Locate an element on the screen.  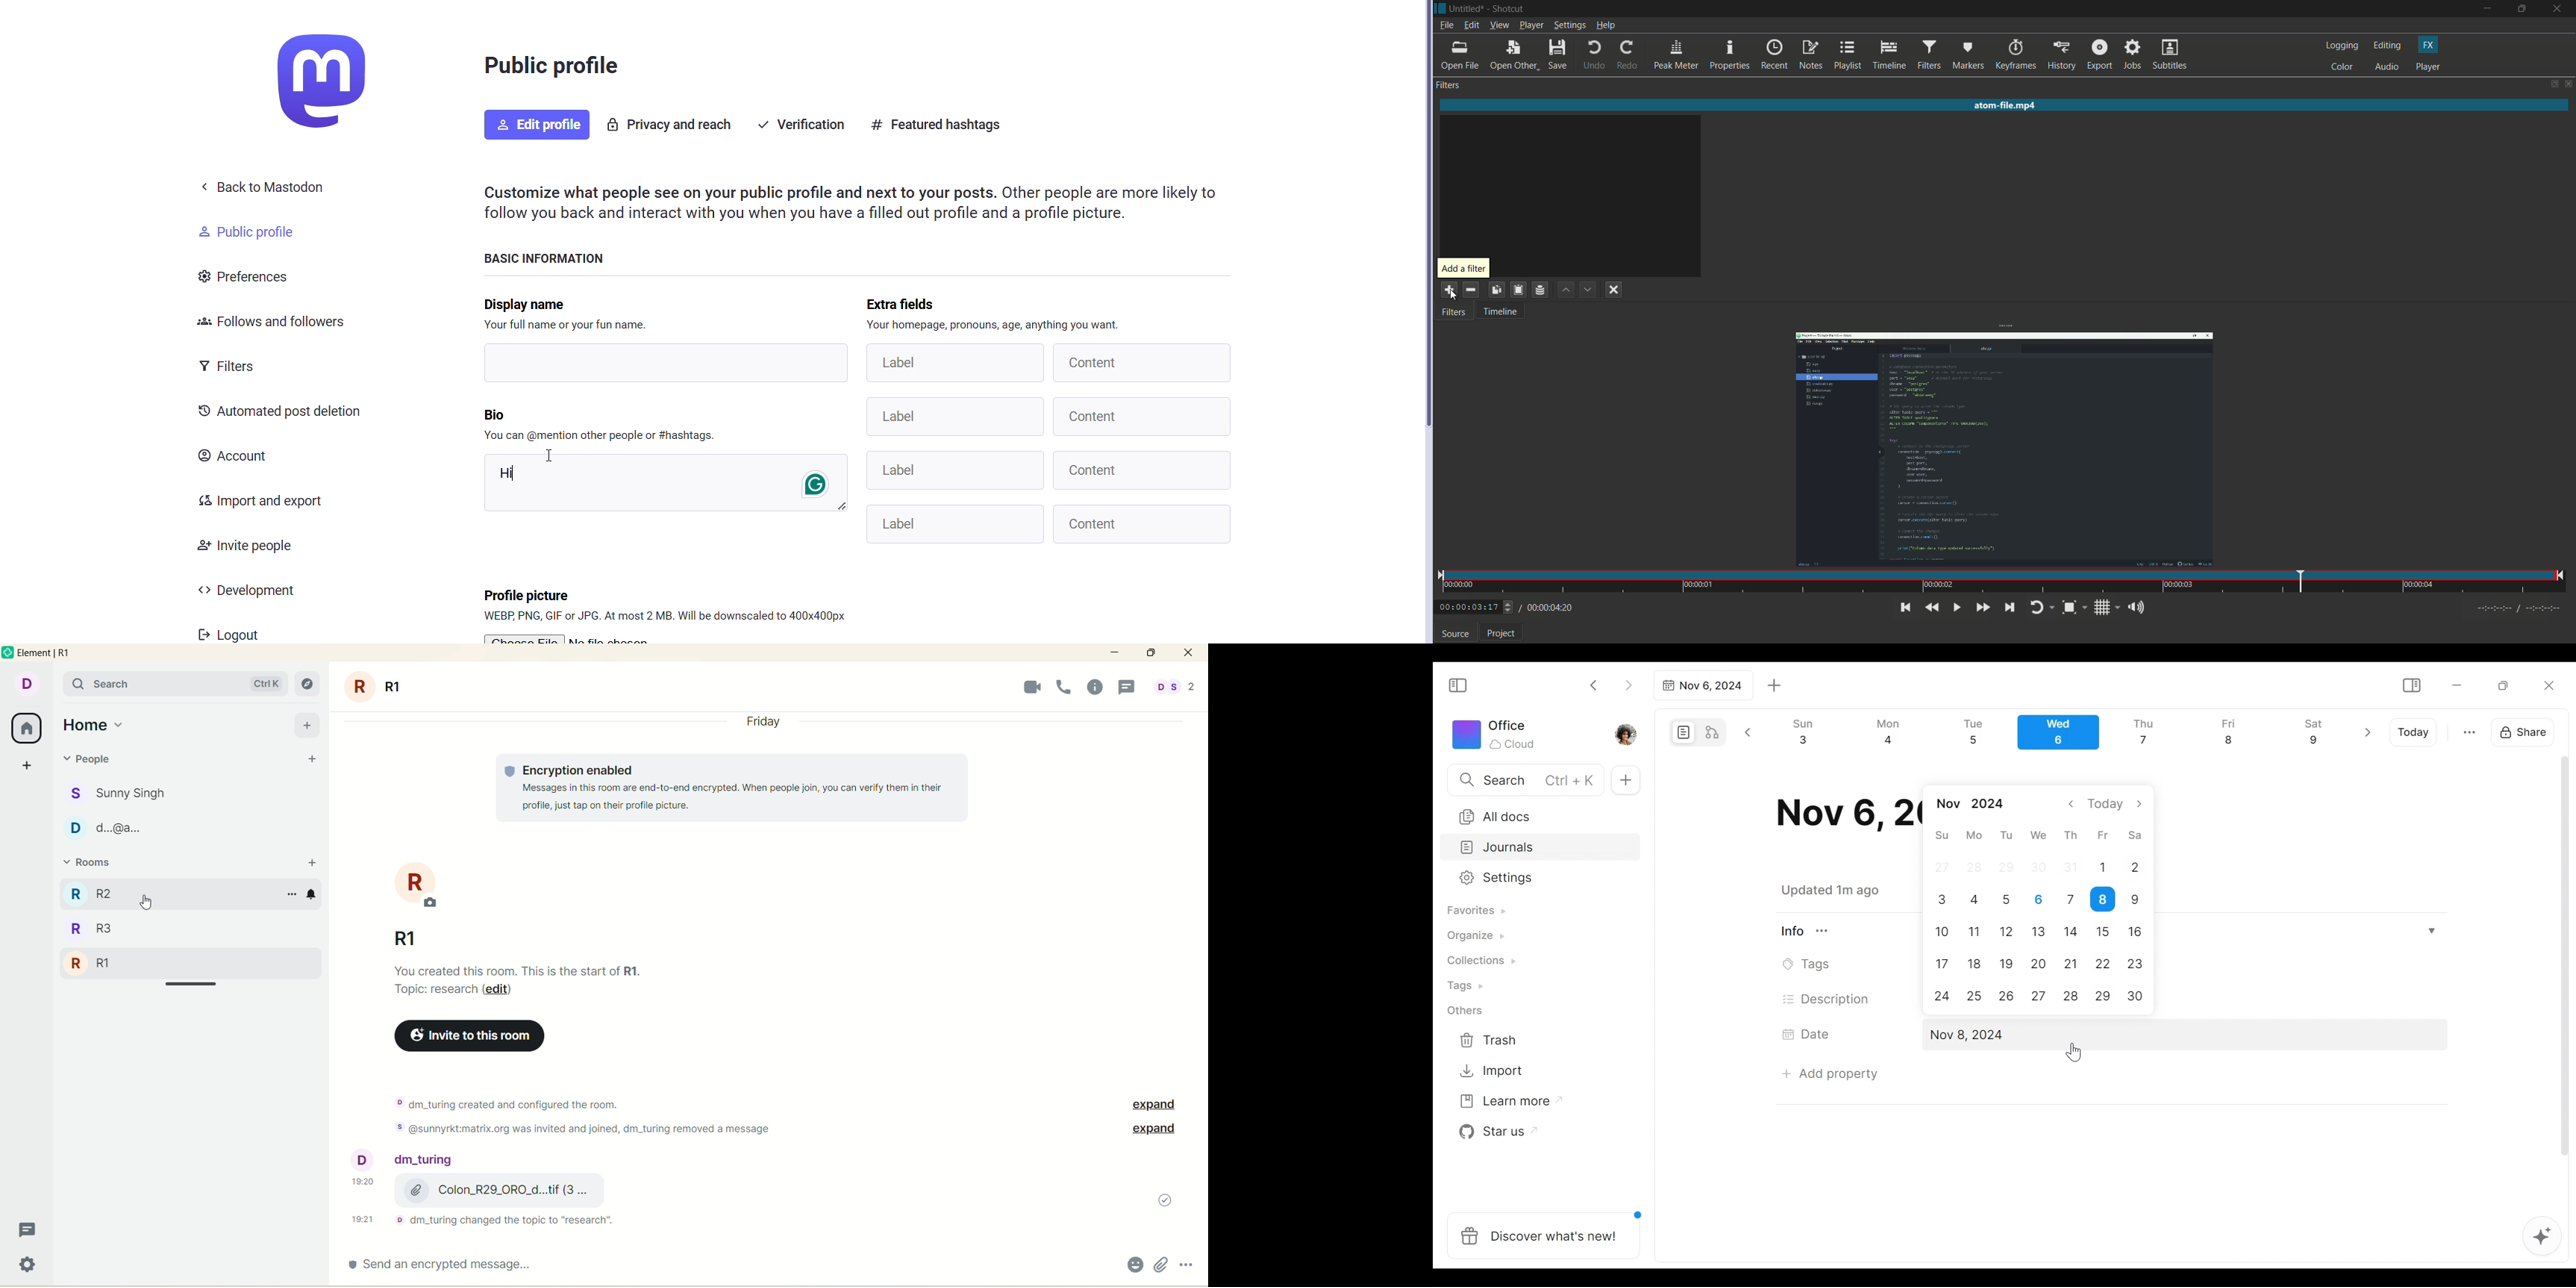
Trash is located at coordinates (1489, 1040).